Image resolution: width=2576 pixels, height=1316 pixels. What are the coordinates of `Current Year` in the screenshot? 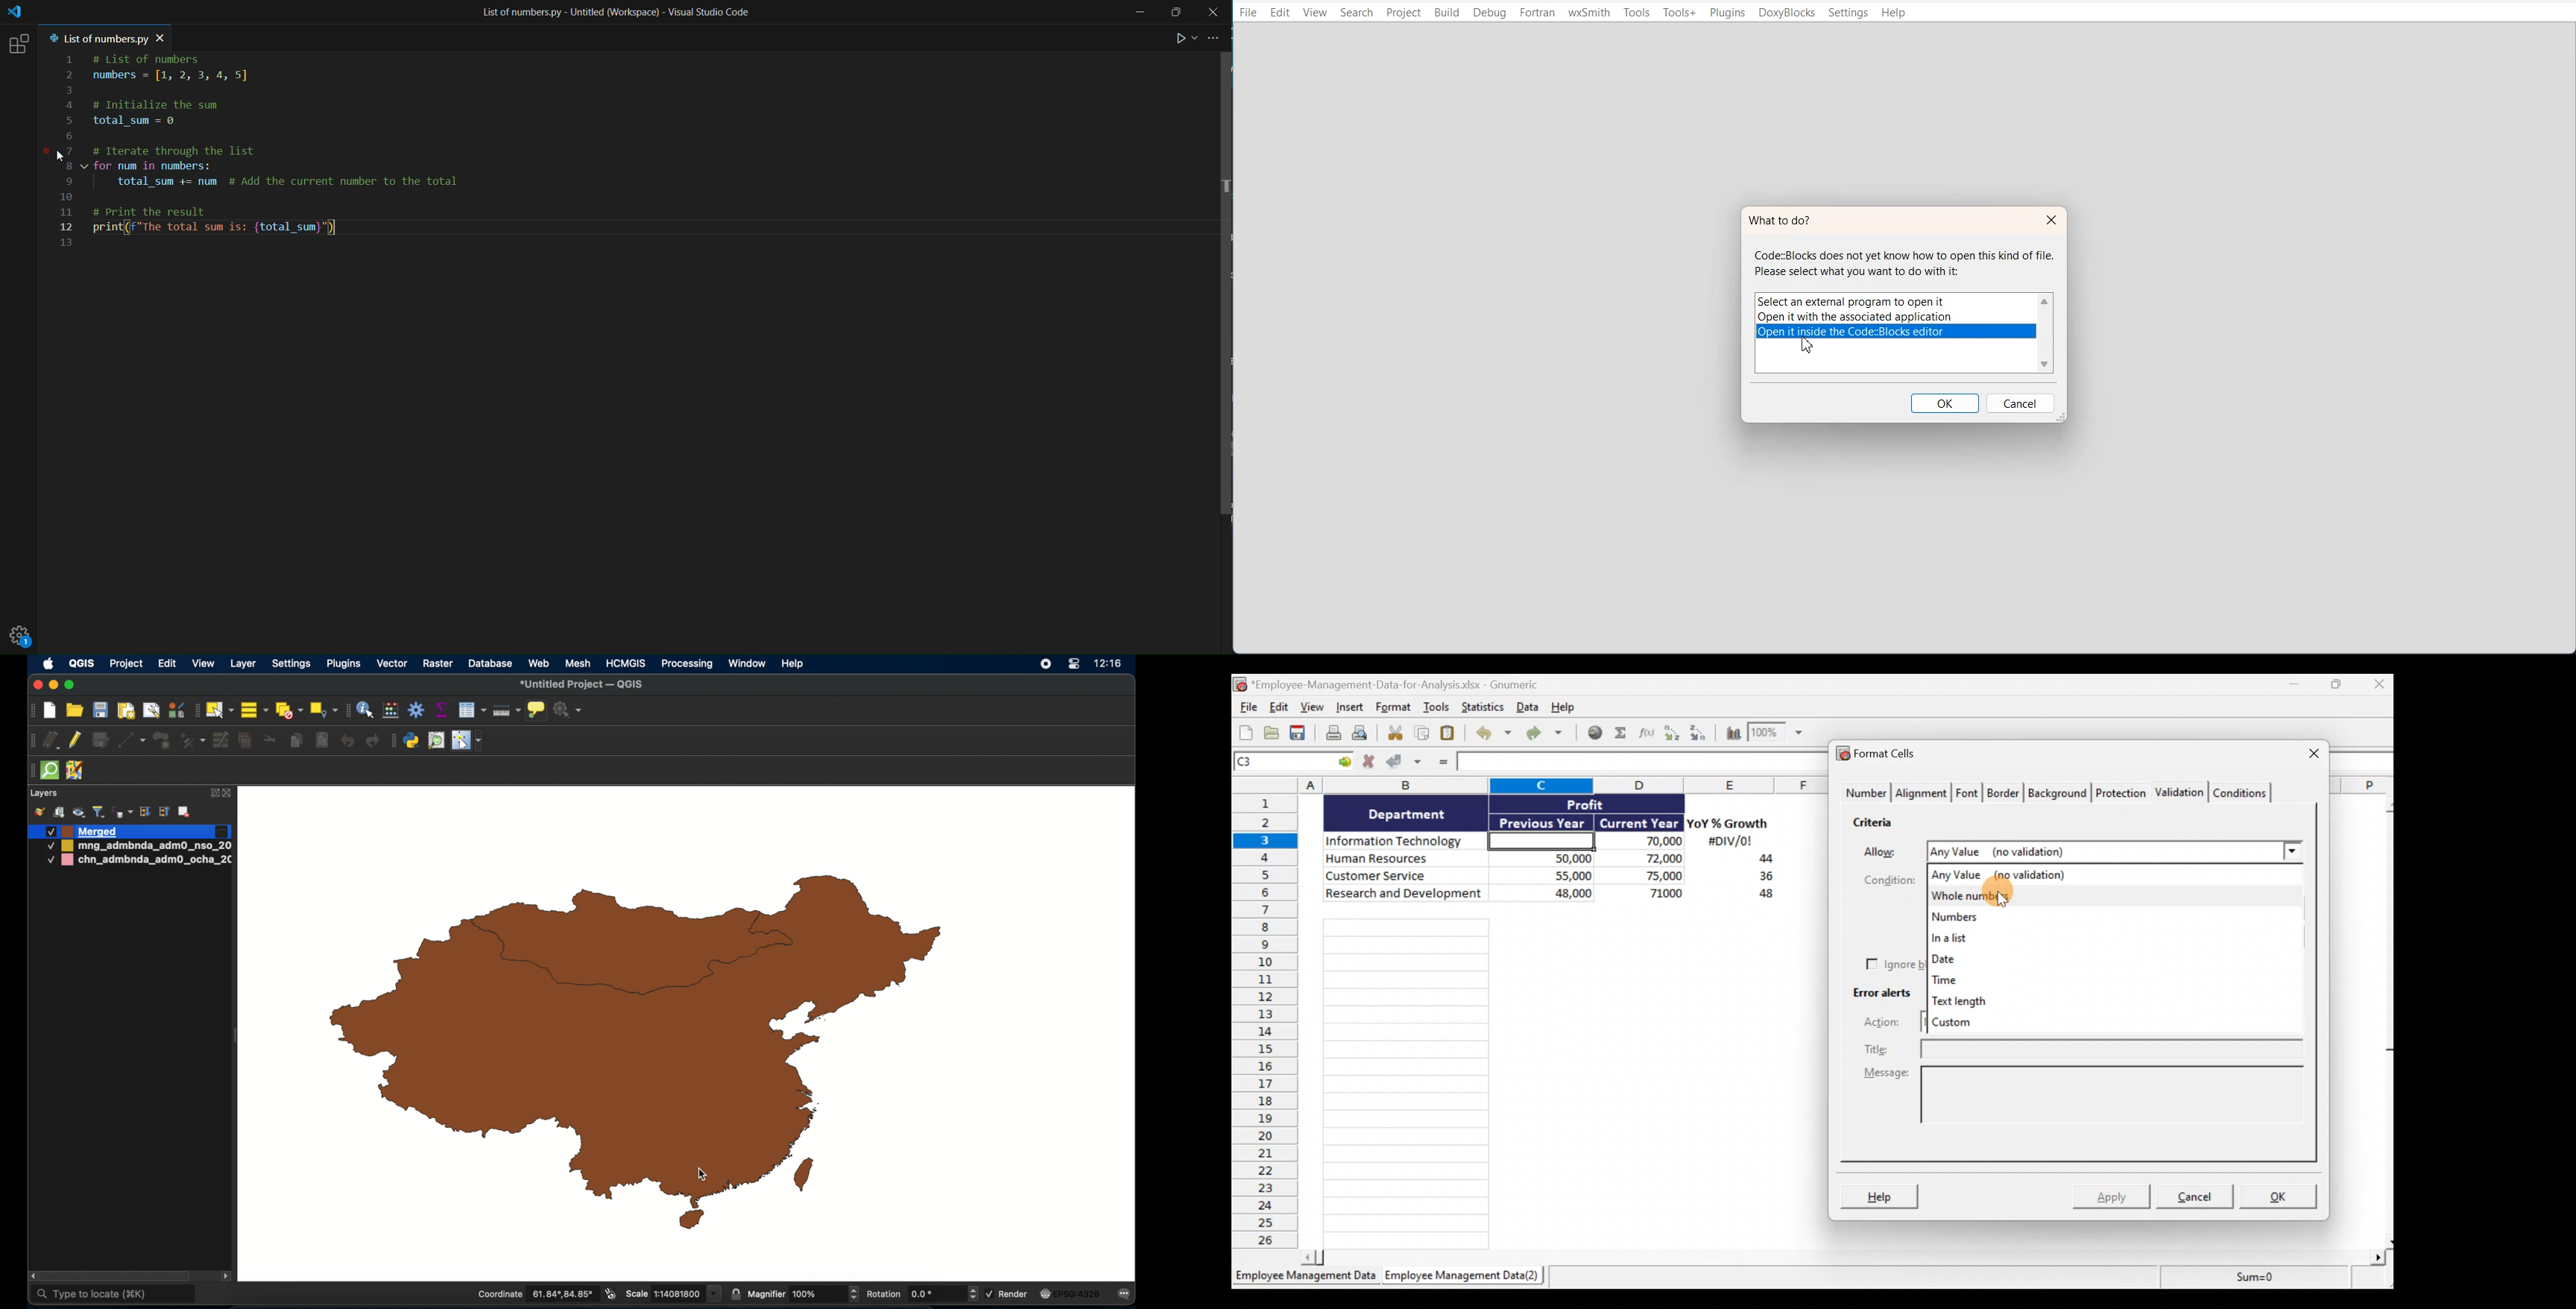 It's located at (1638, 824).